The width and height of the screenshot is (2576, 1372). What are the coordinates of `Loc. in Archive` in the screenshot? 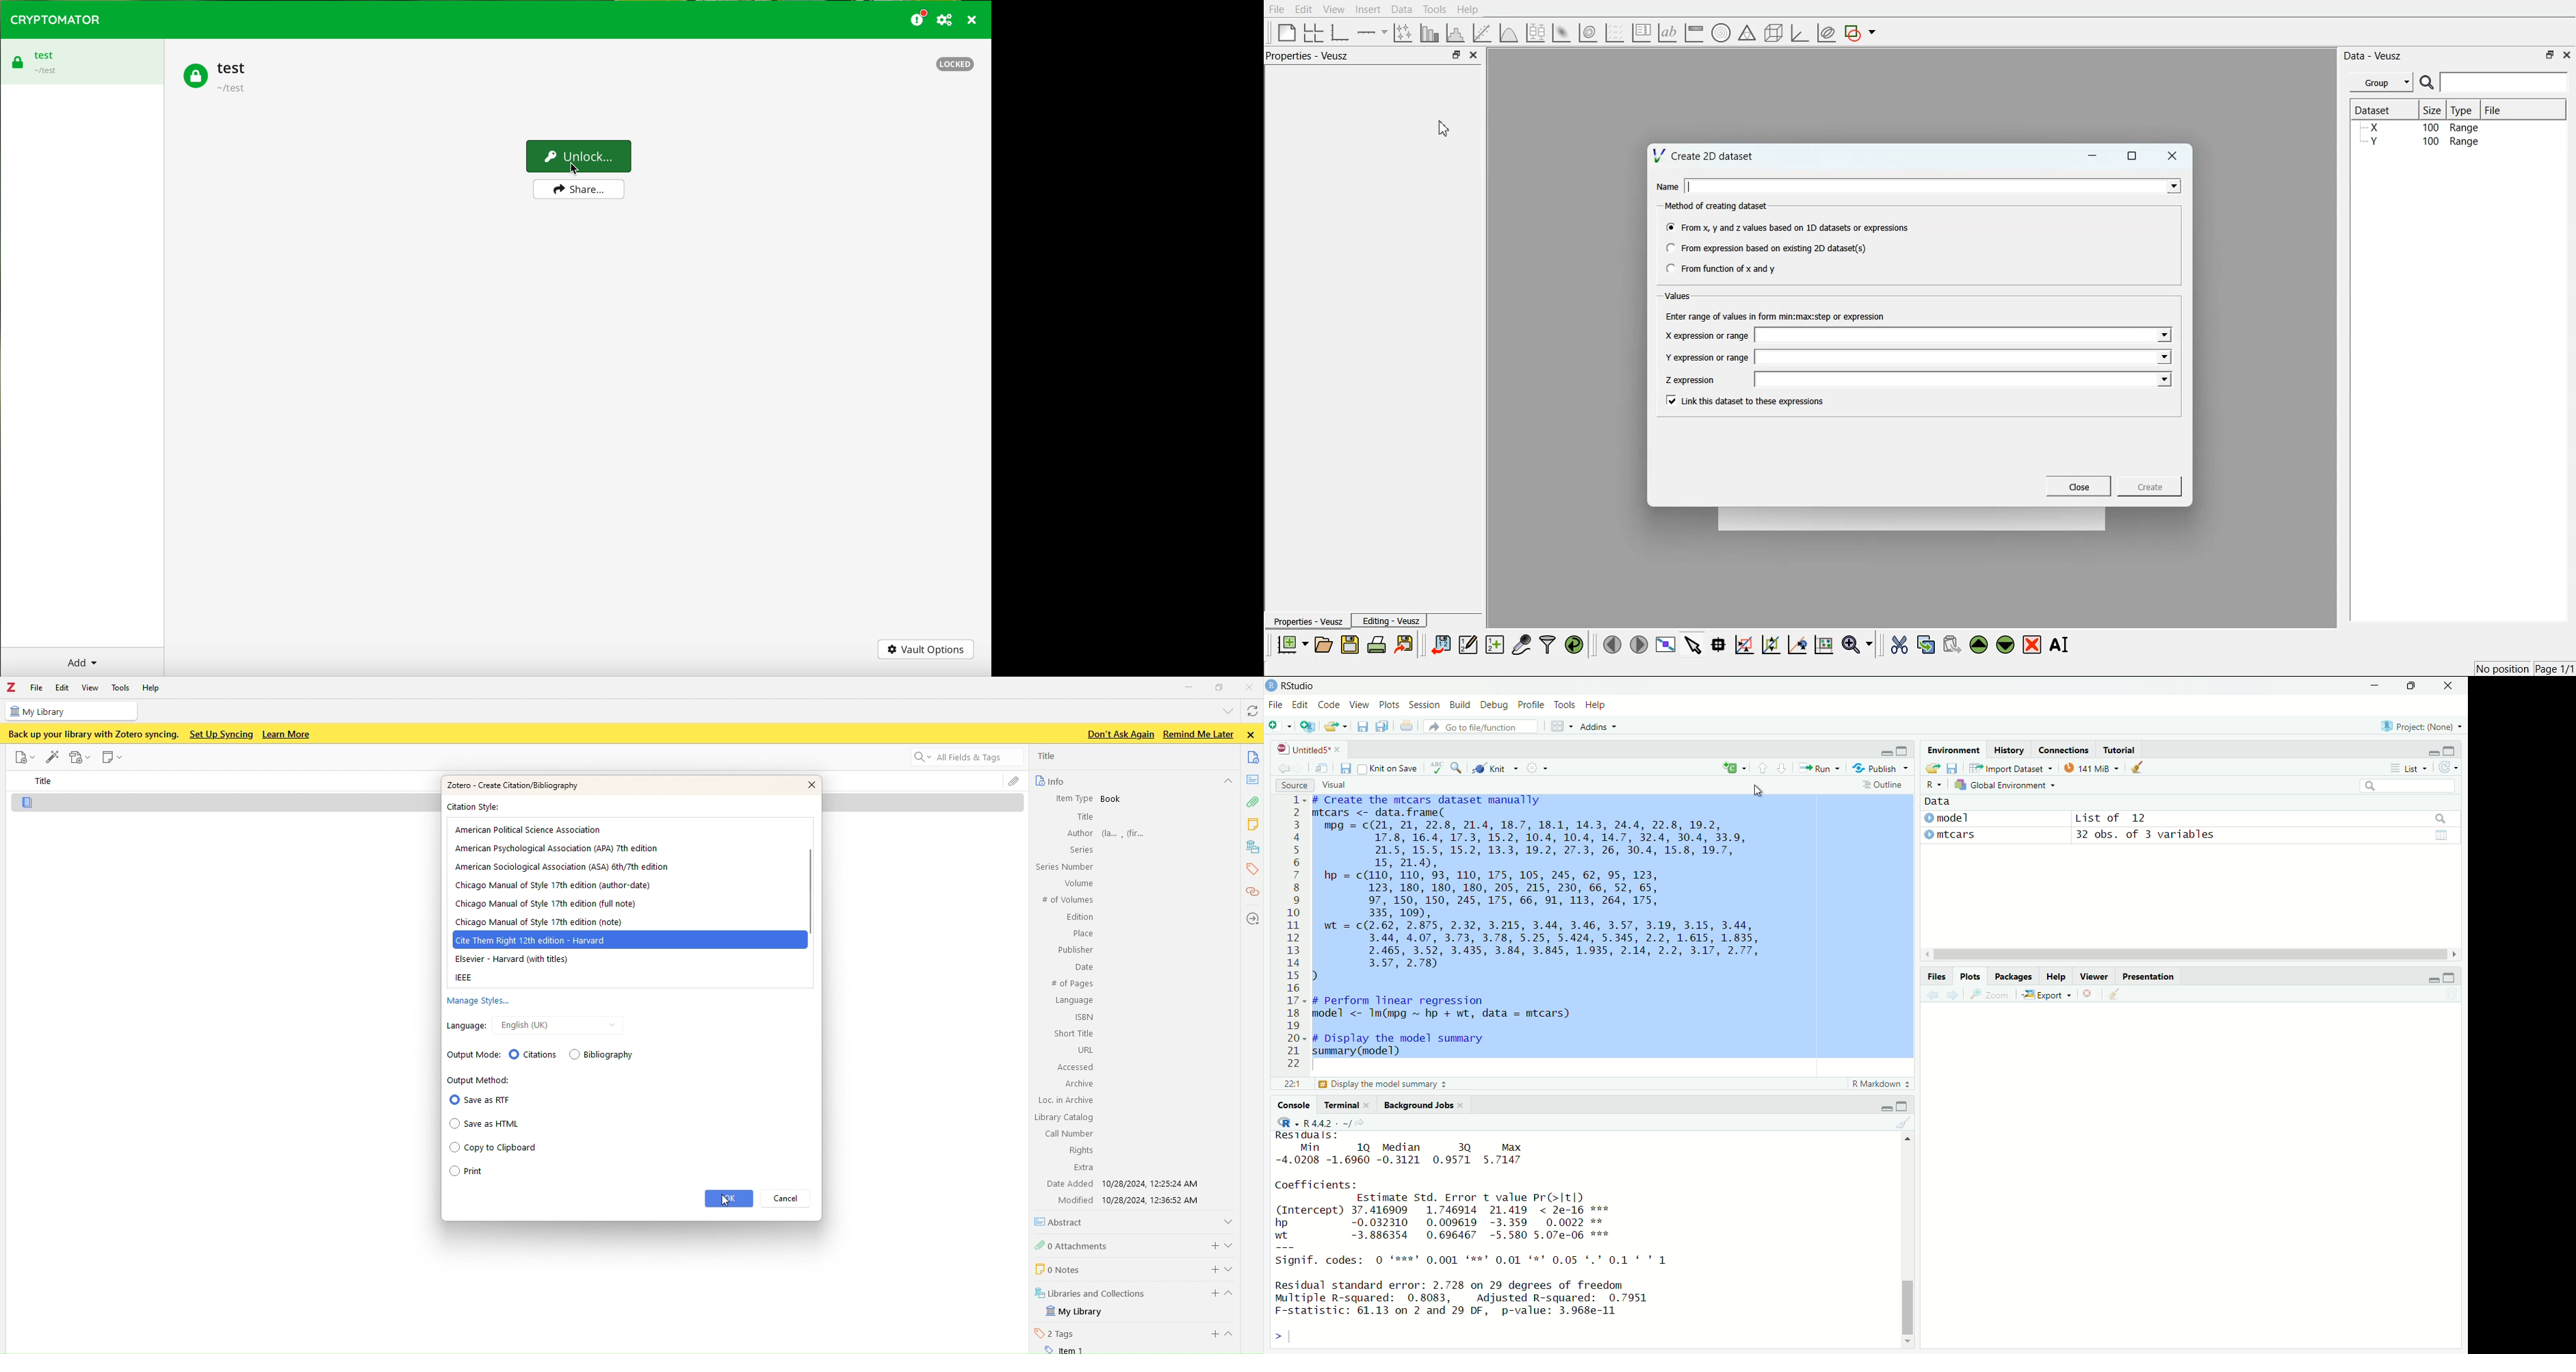 It's located at (1066, 1100).